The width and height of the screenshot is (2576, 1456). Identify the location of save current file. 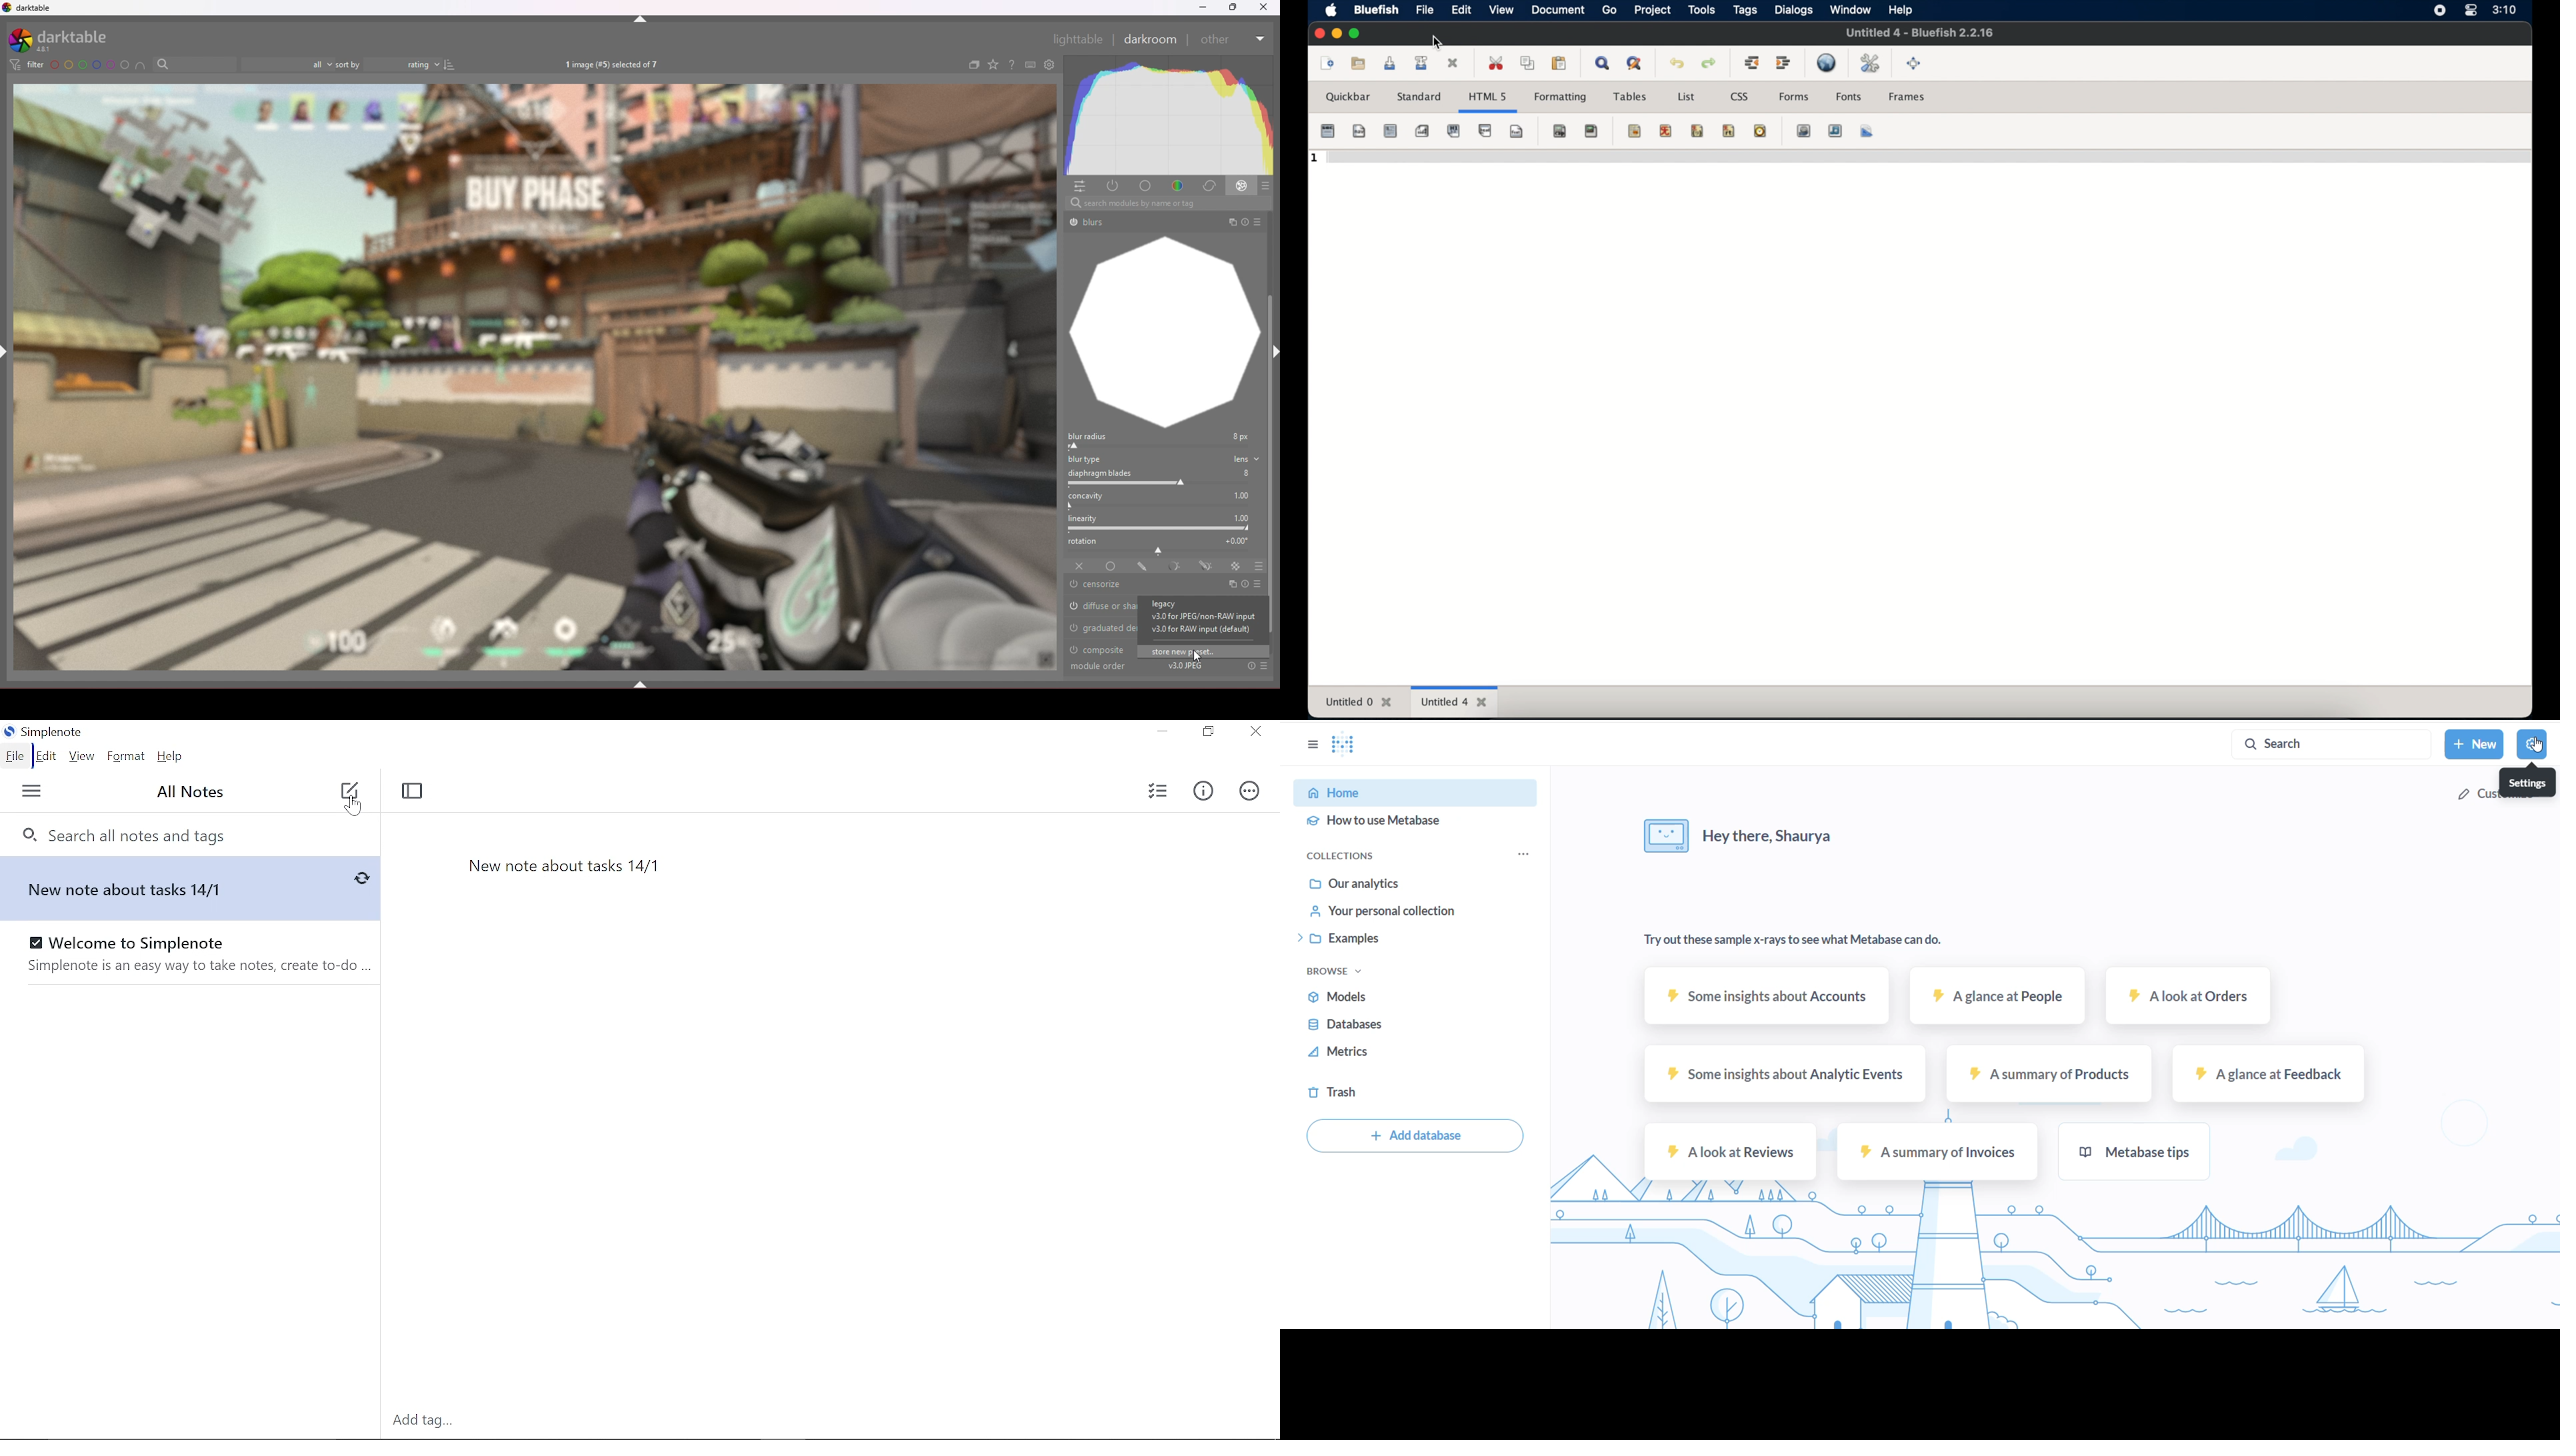
(1390, 63).